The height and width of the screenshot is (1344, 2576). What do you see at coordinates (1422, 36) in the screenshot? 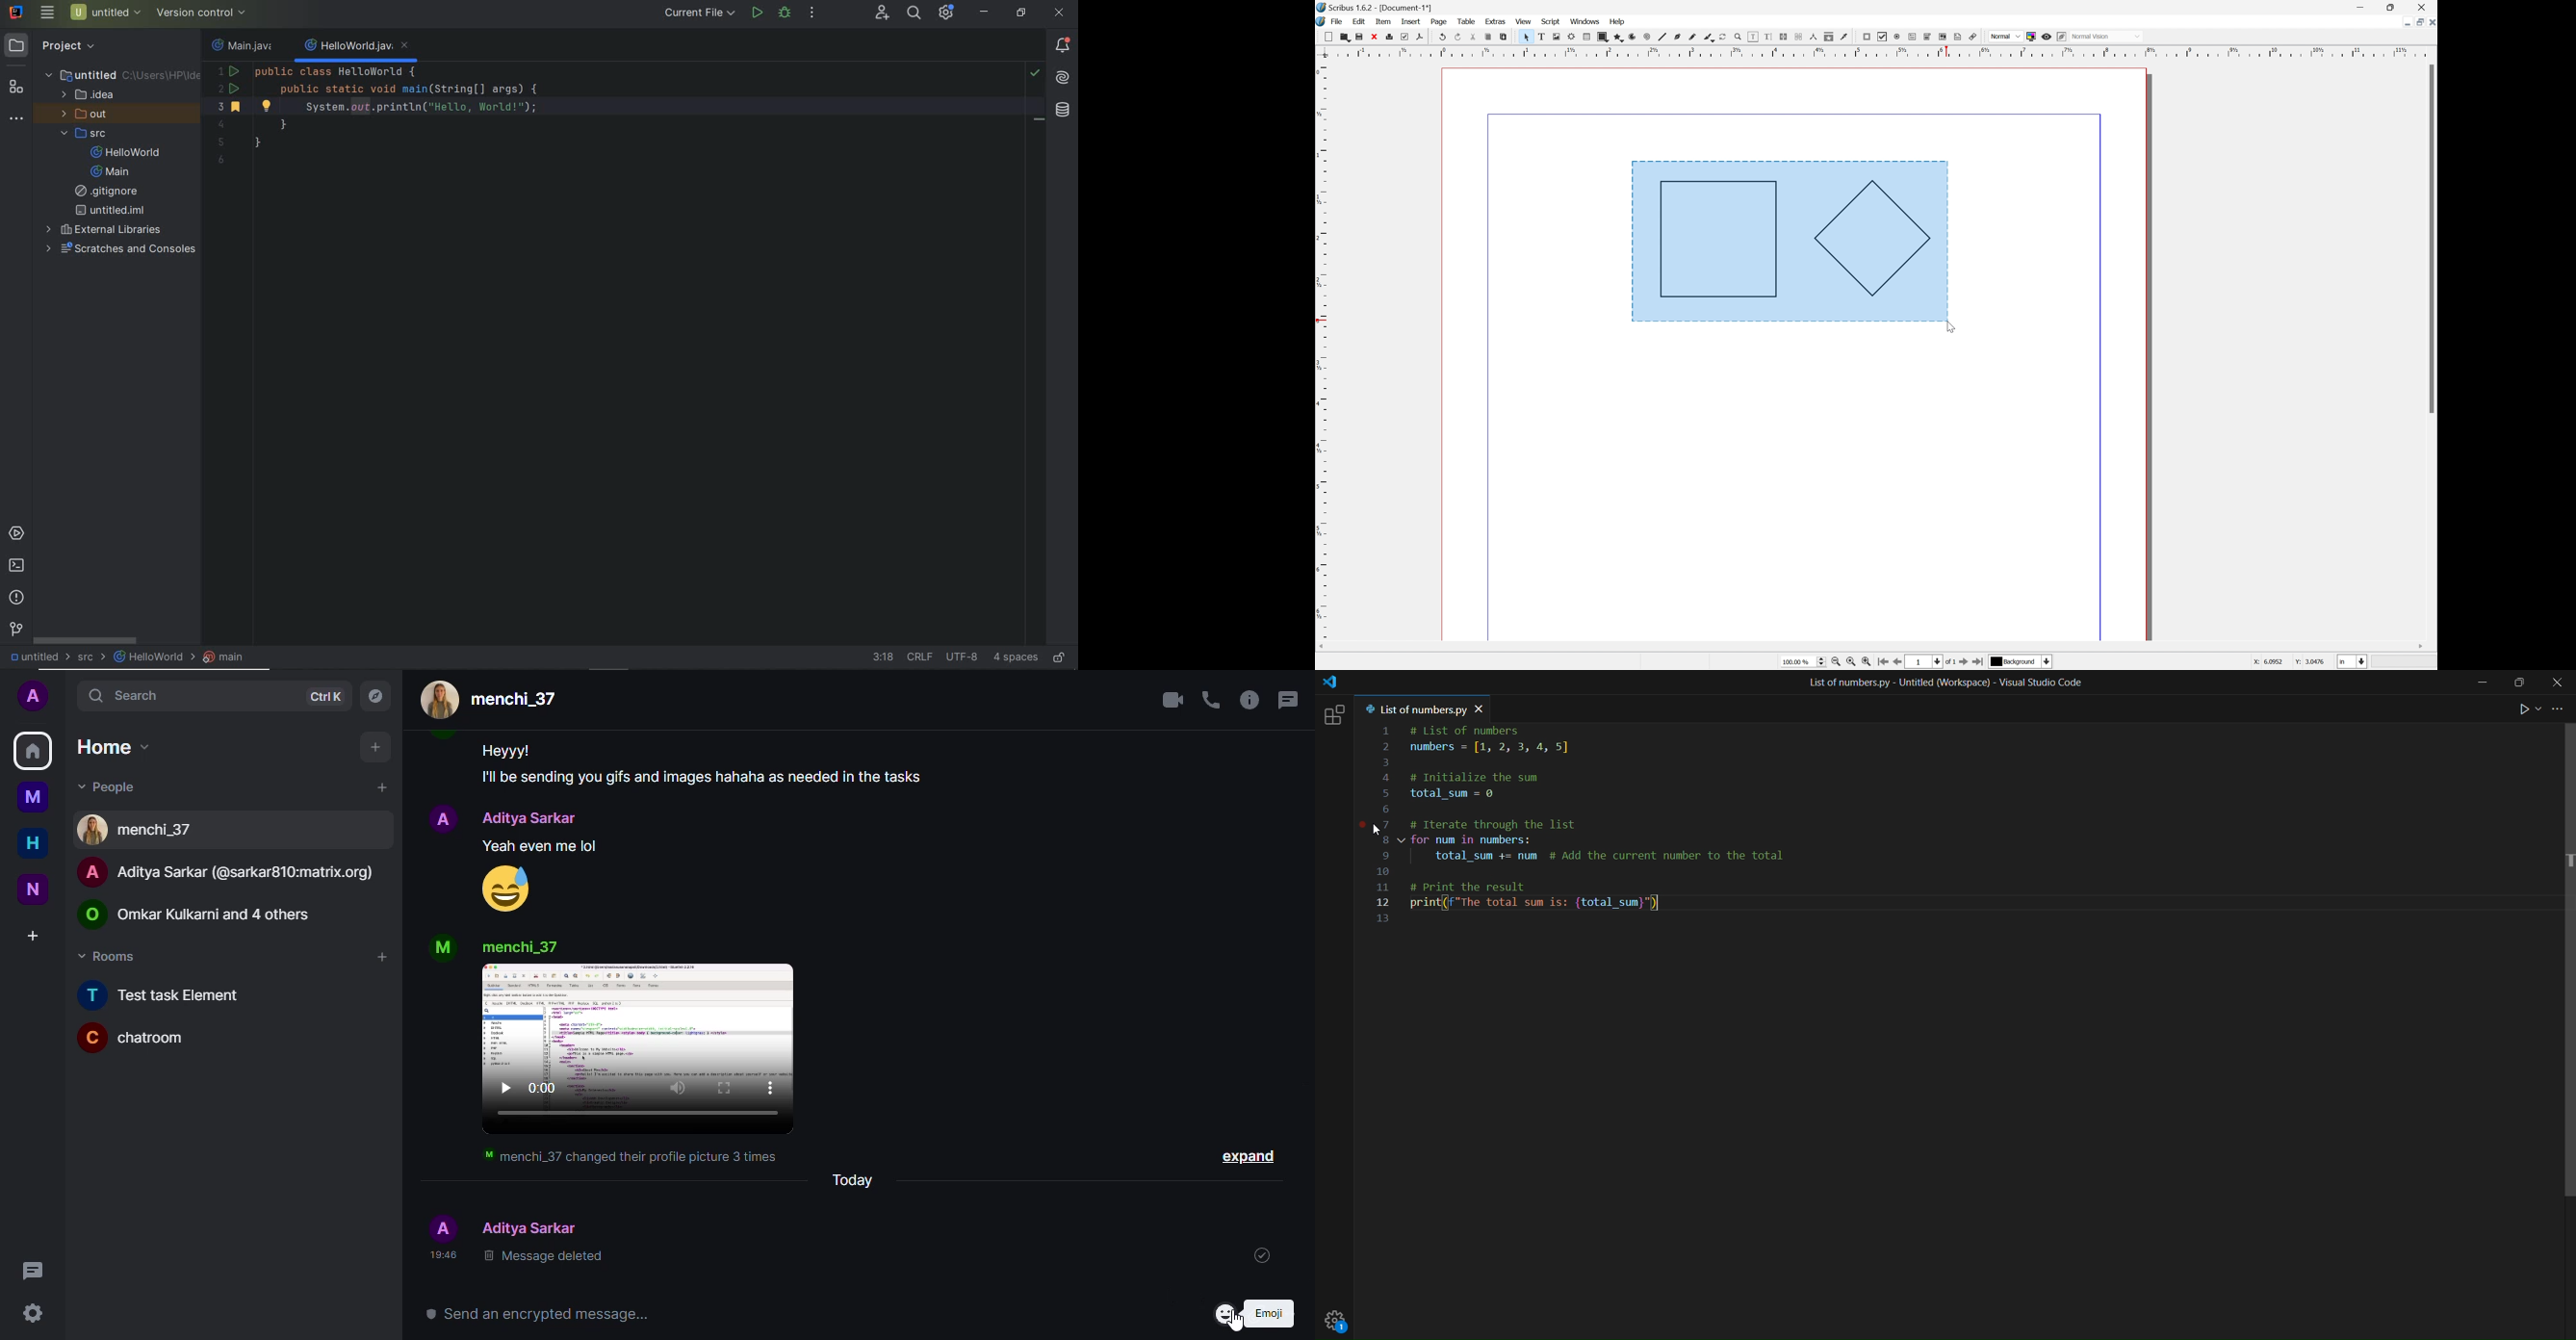
I see `save as pdf` at bounding box center [1422, 36].